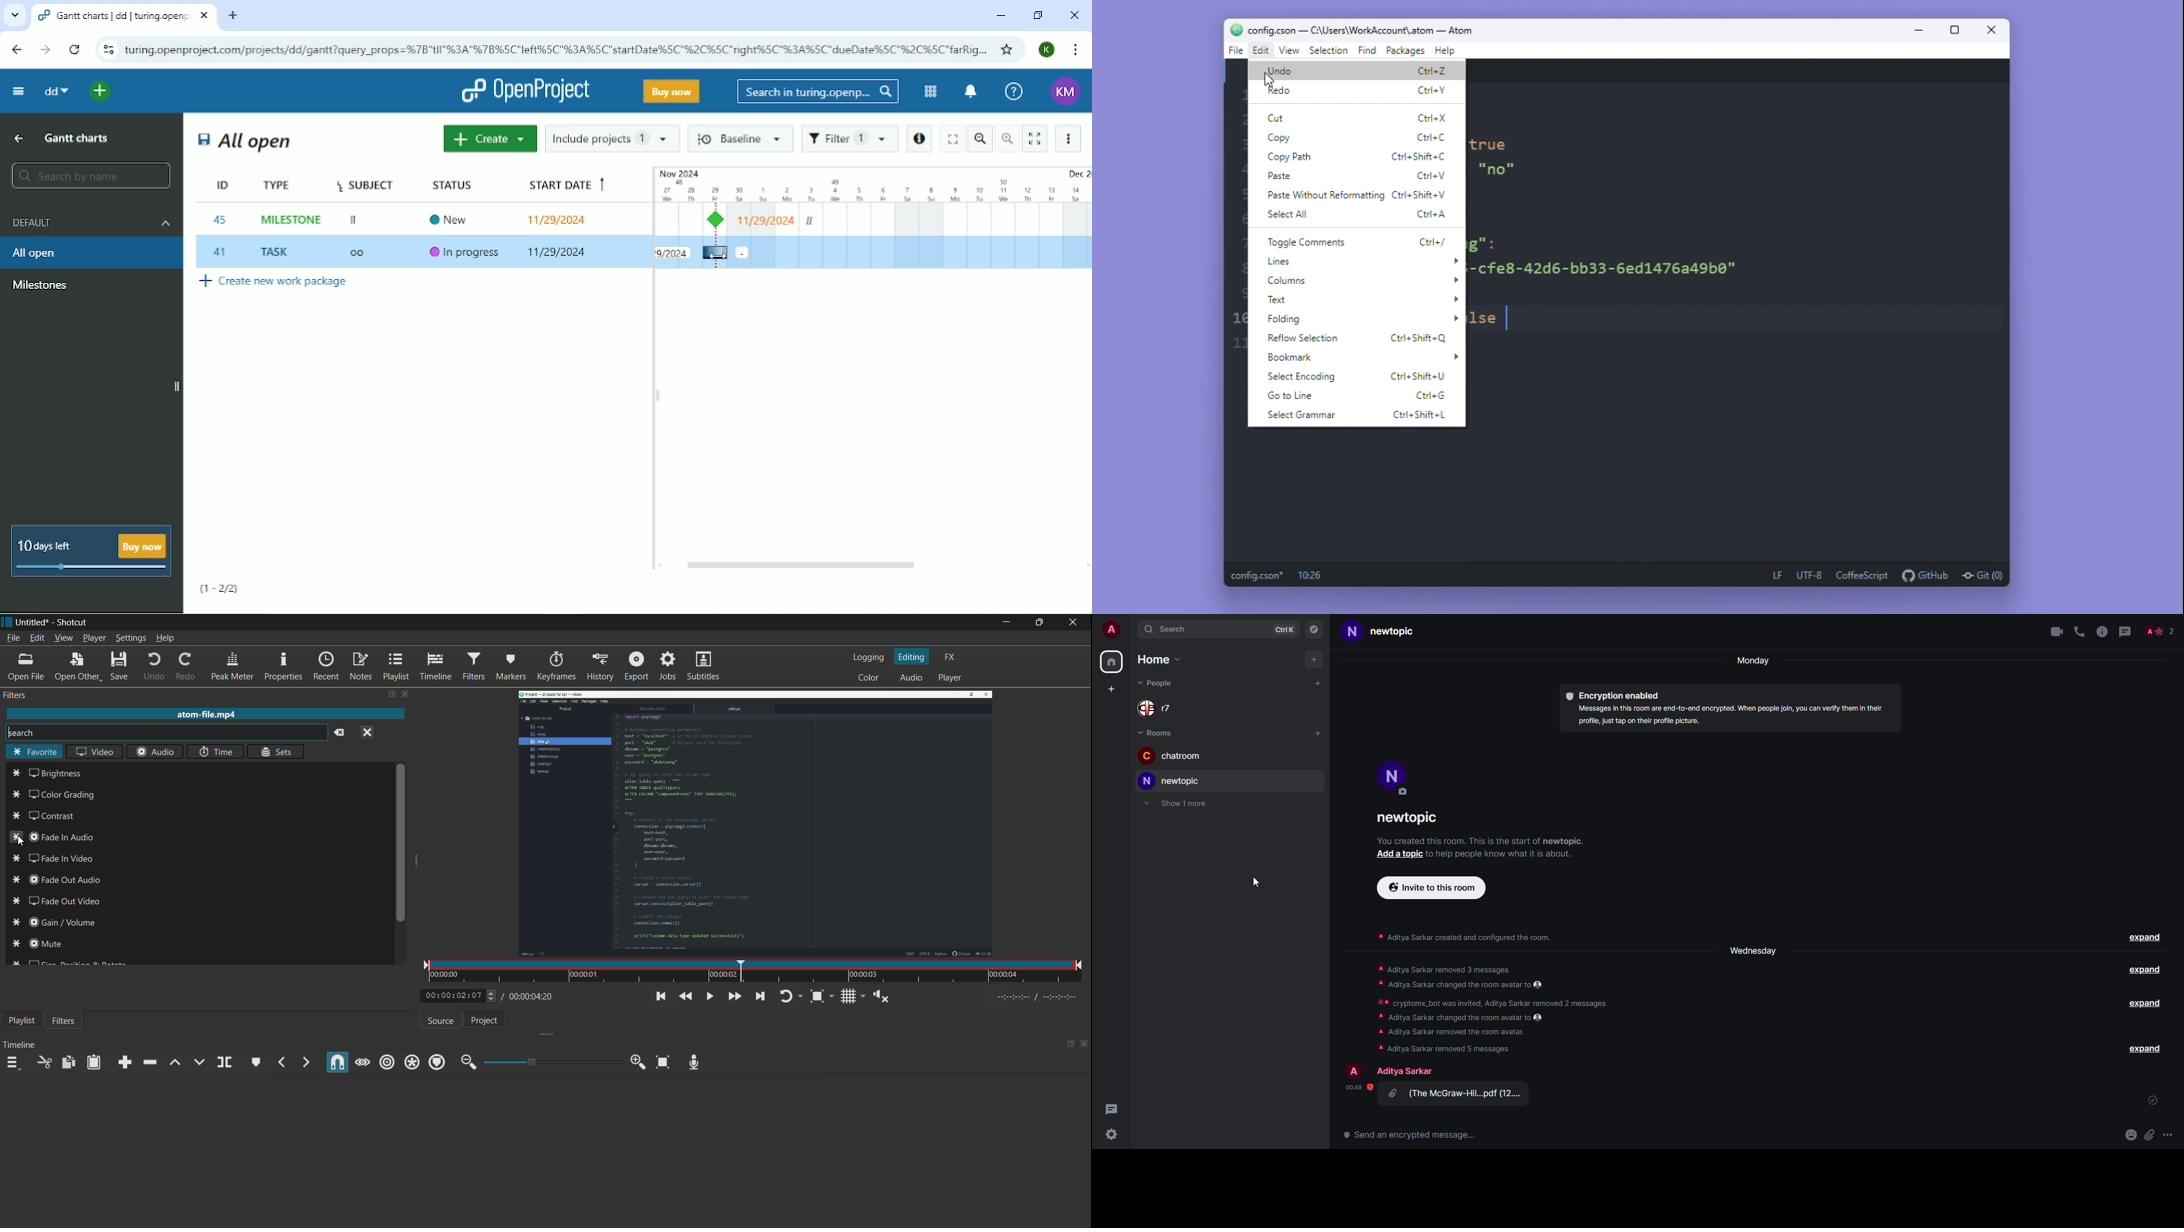  Describe the element at coordinates (363, 1063) in the screenshot. I see `scrub while dragging` at that location.